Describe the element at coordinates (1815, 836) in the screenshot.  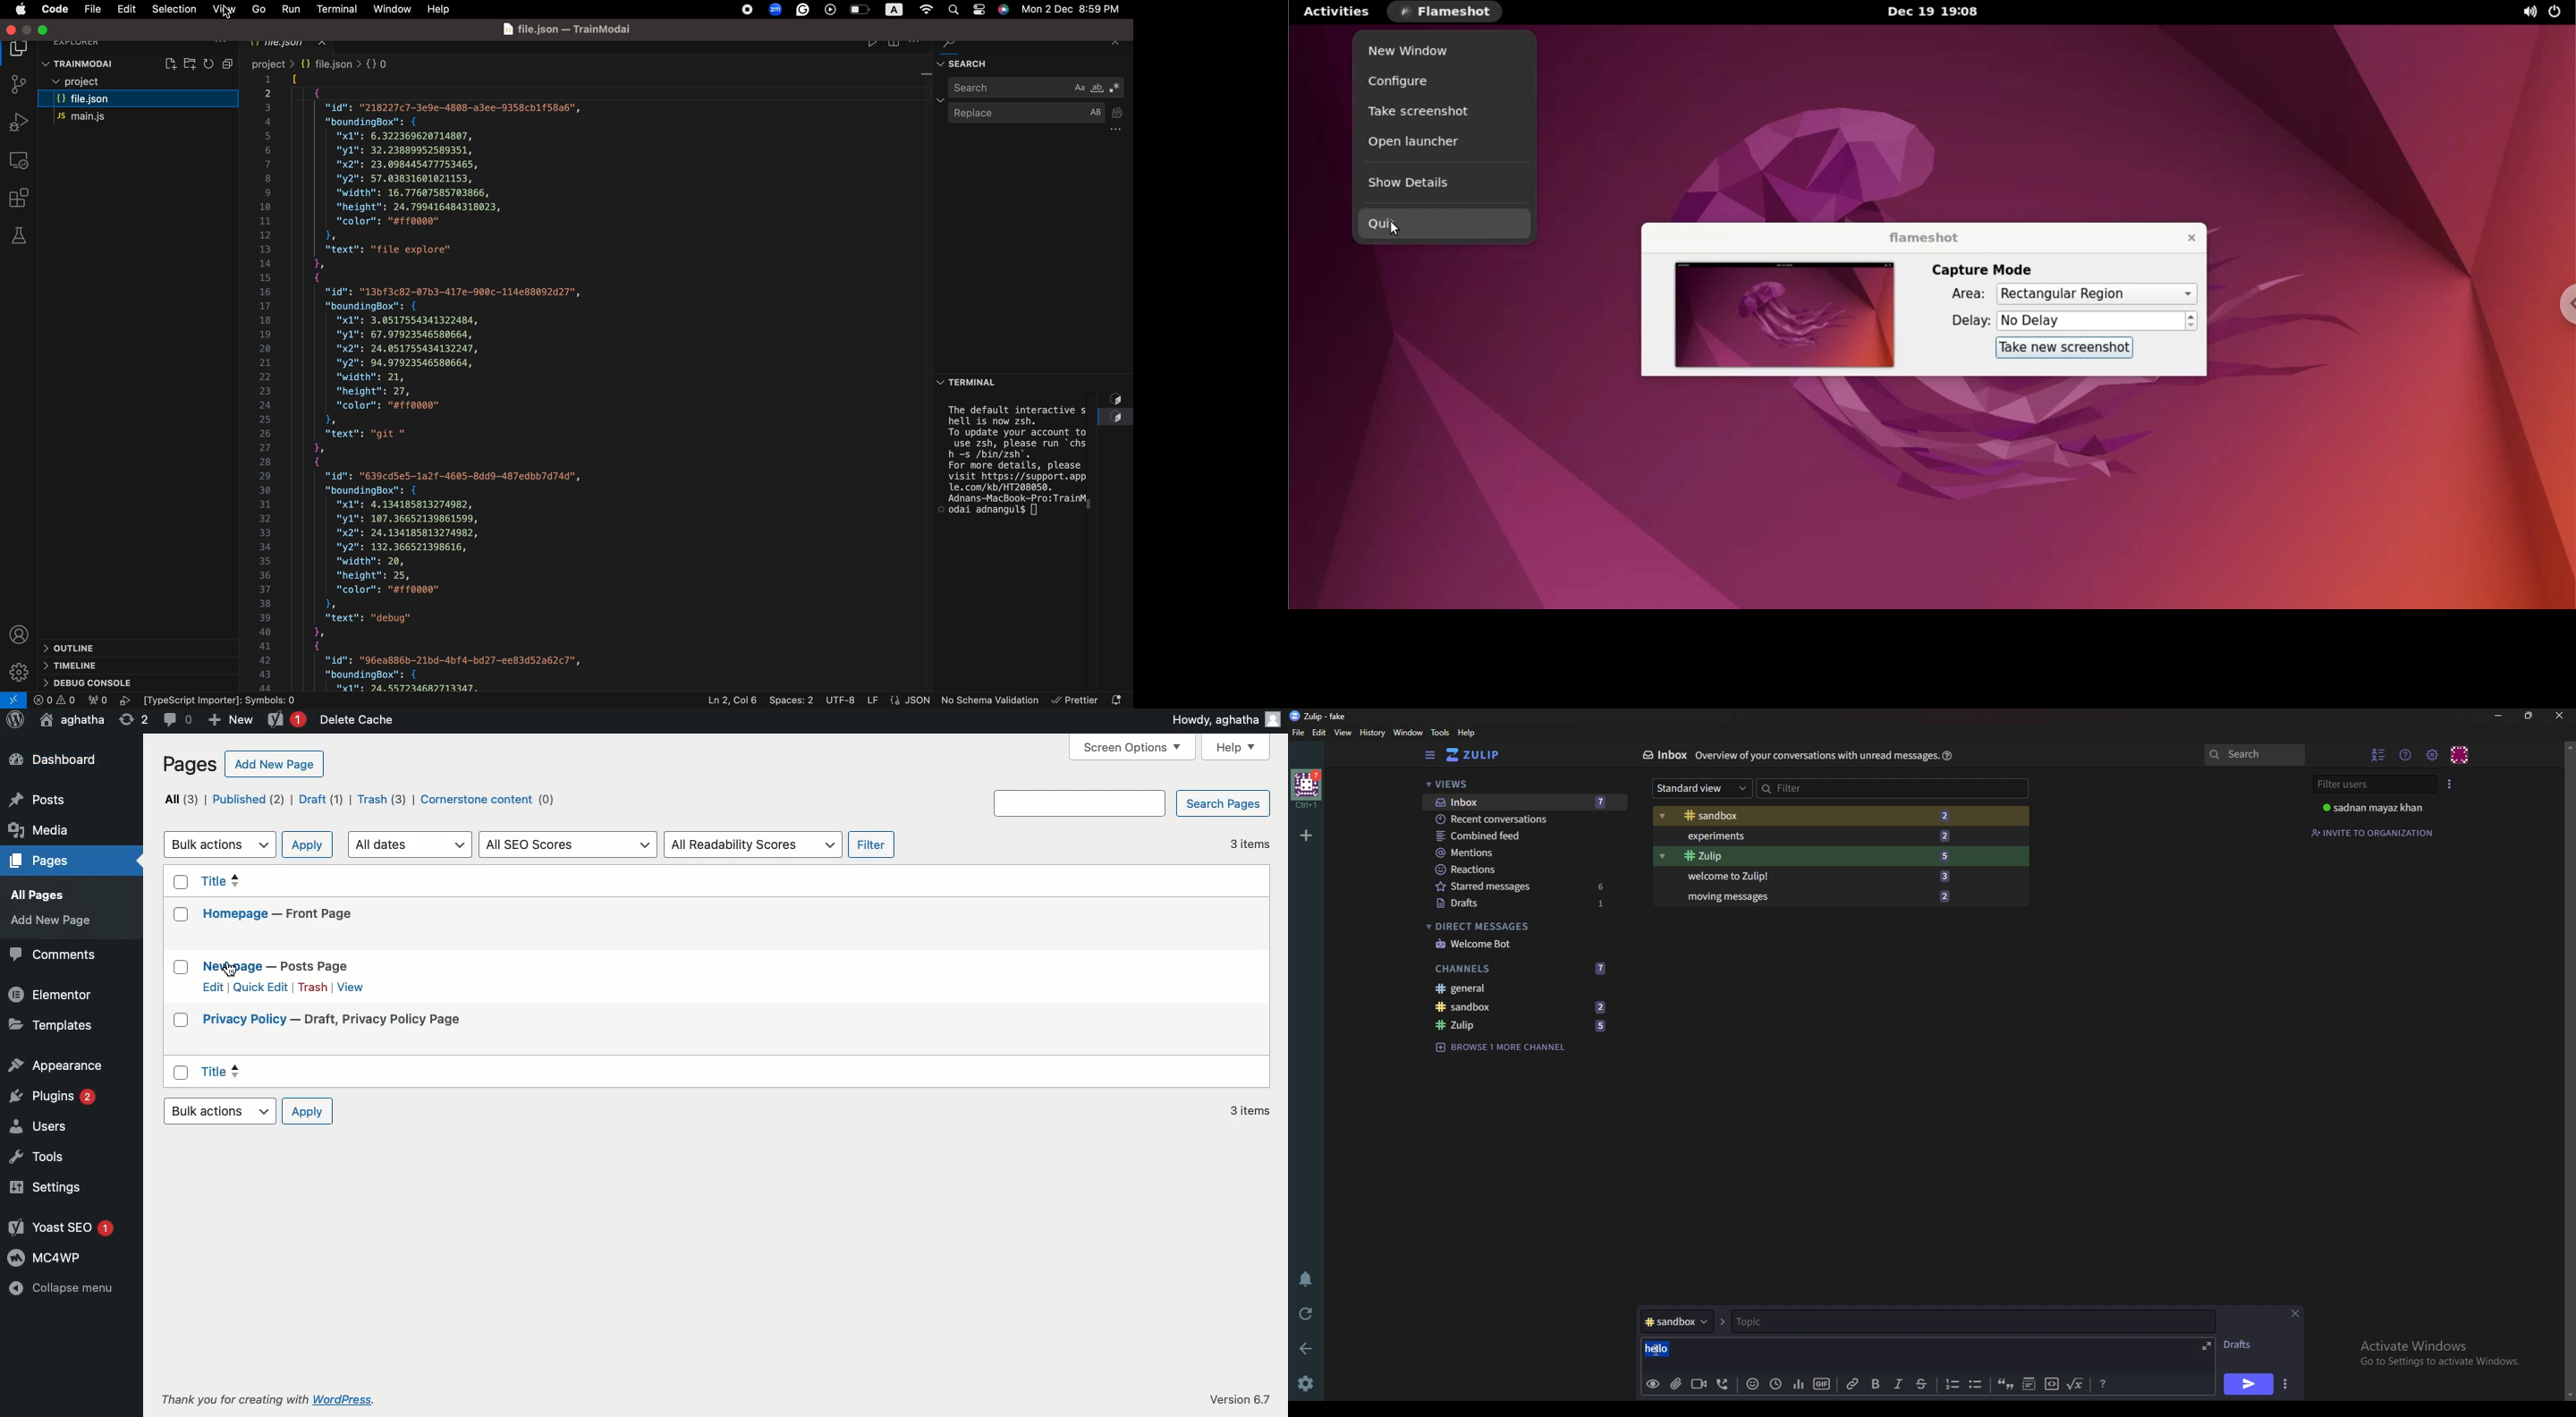
I see `Experiments 2` at that location.